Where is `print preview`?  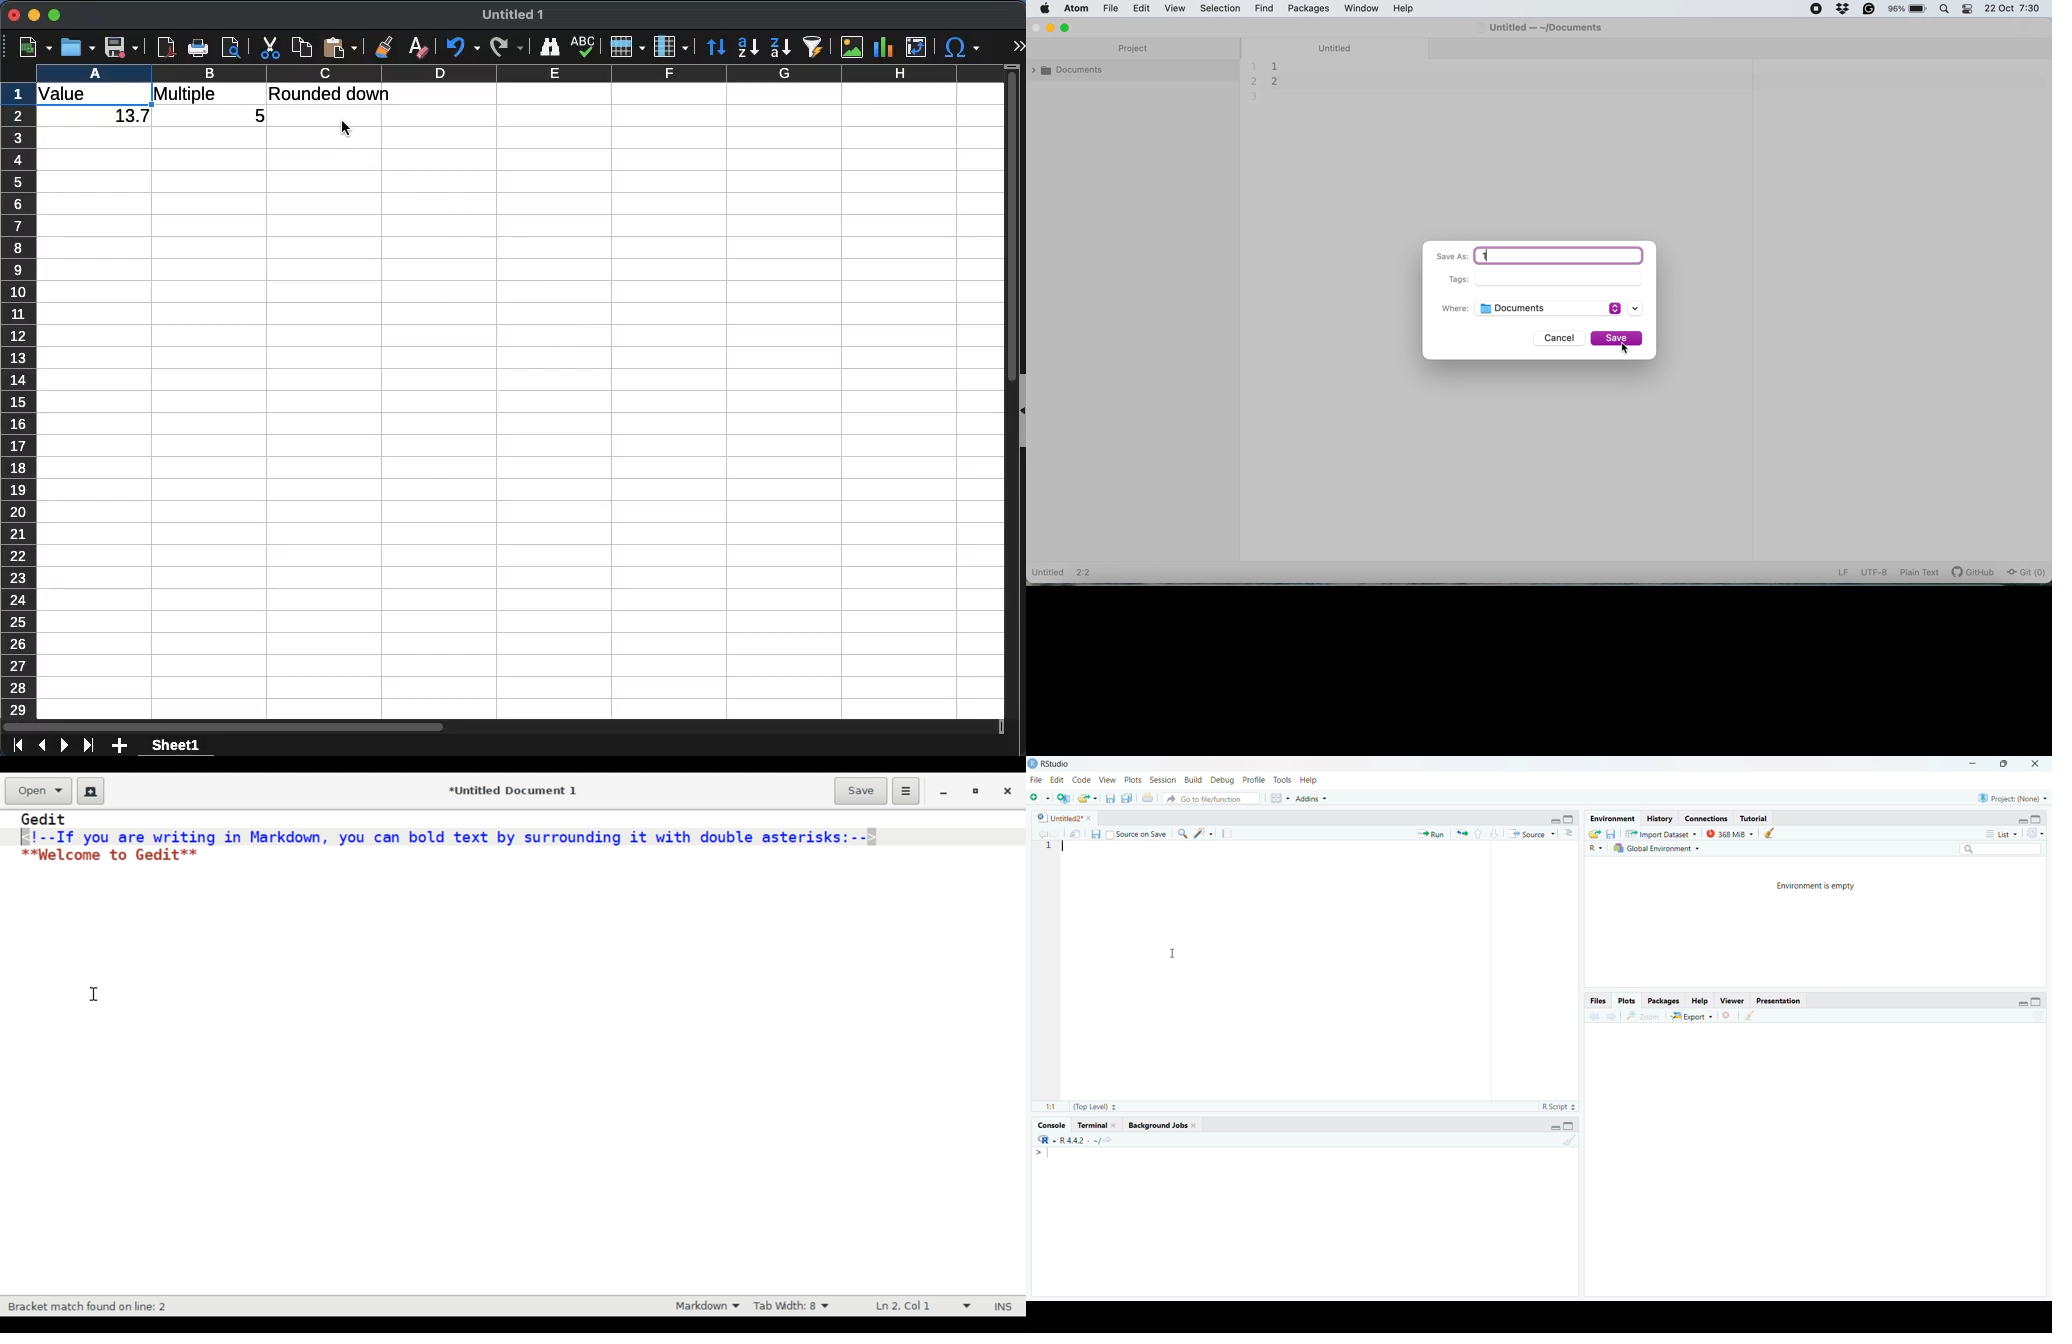
print preview is located at coordinates (232, 49).